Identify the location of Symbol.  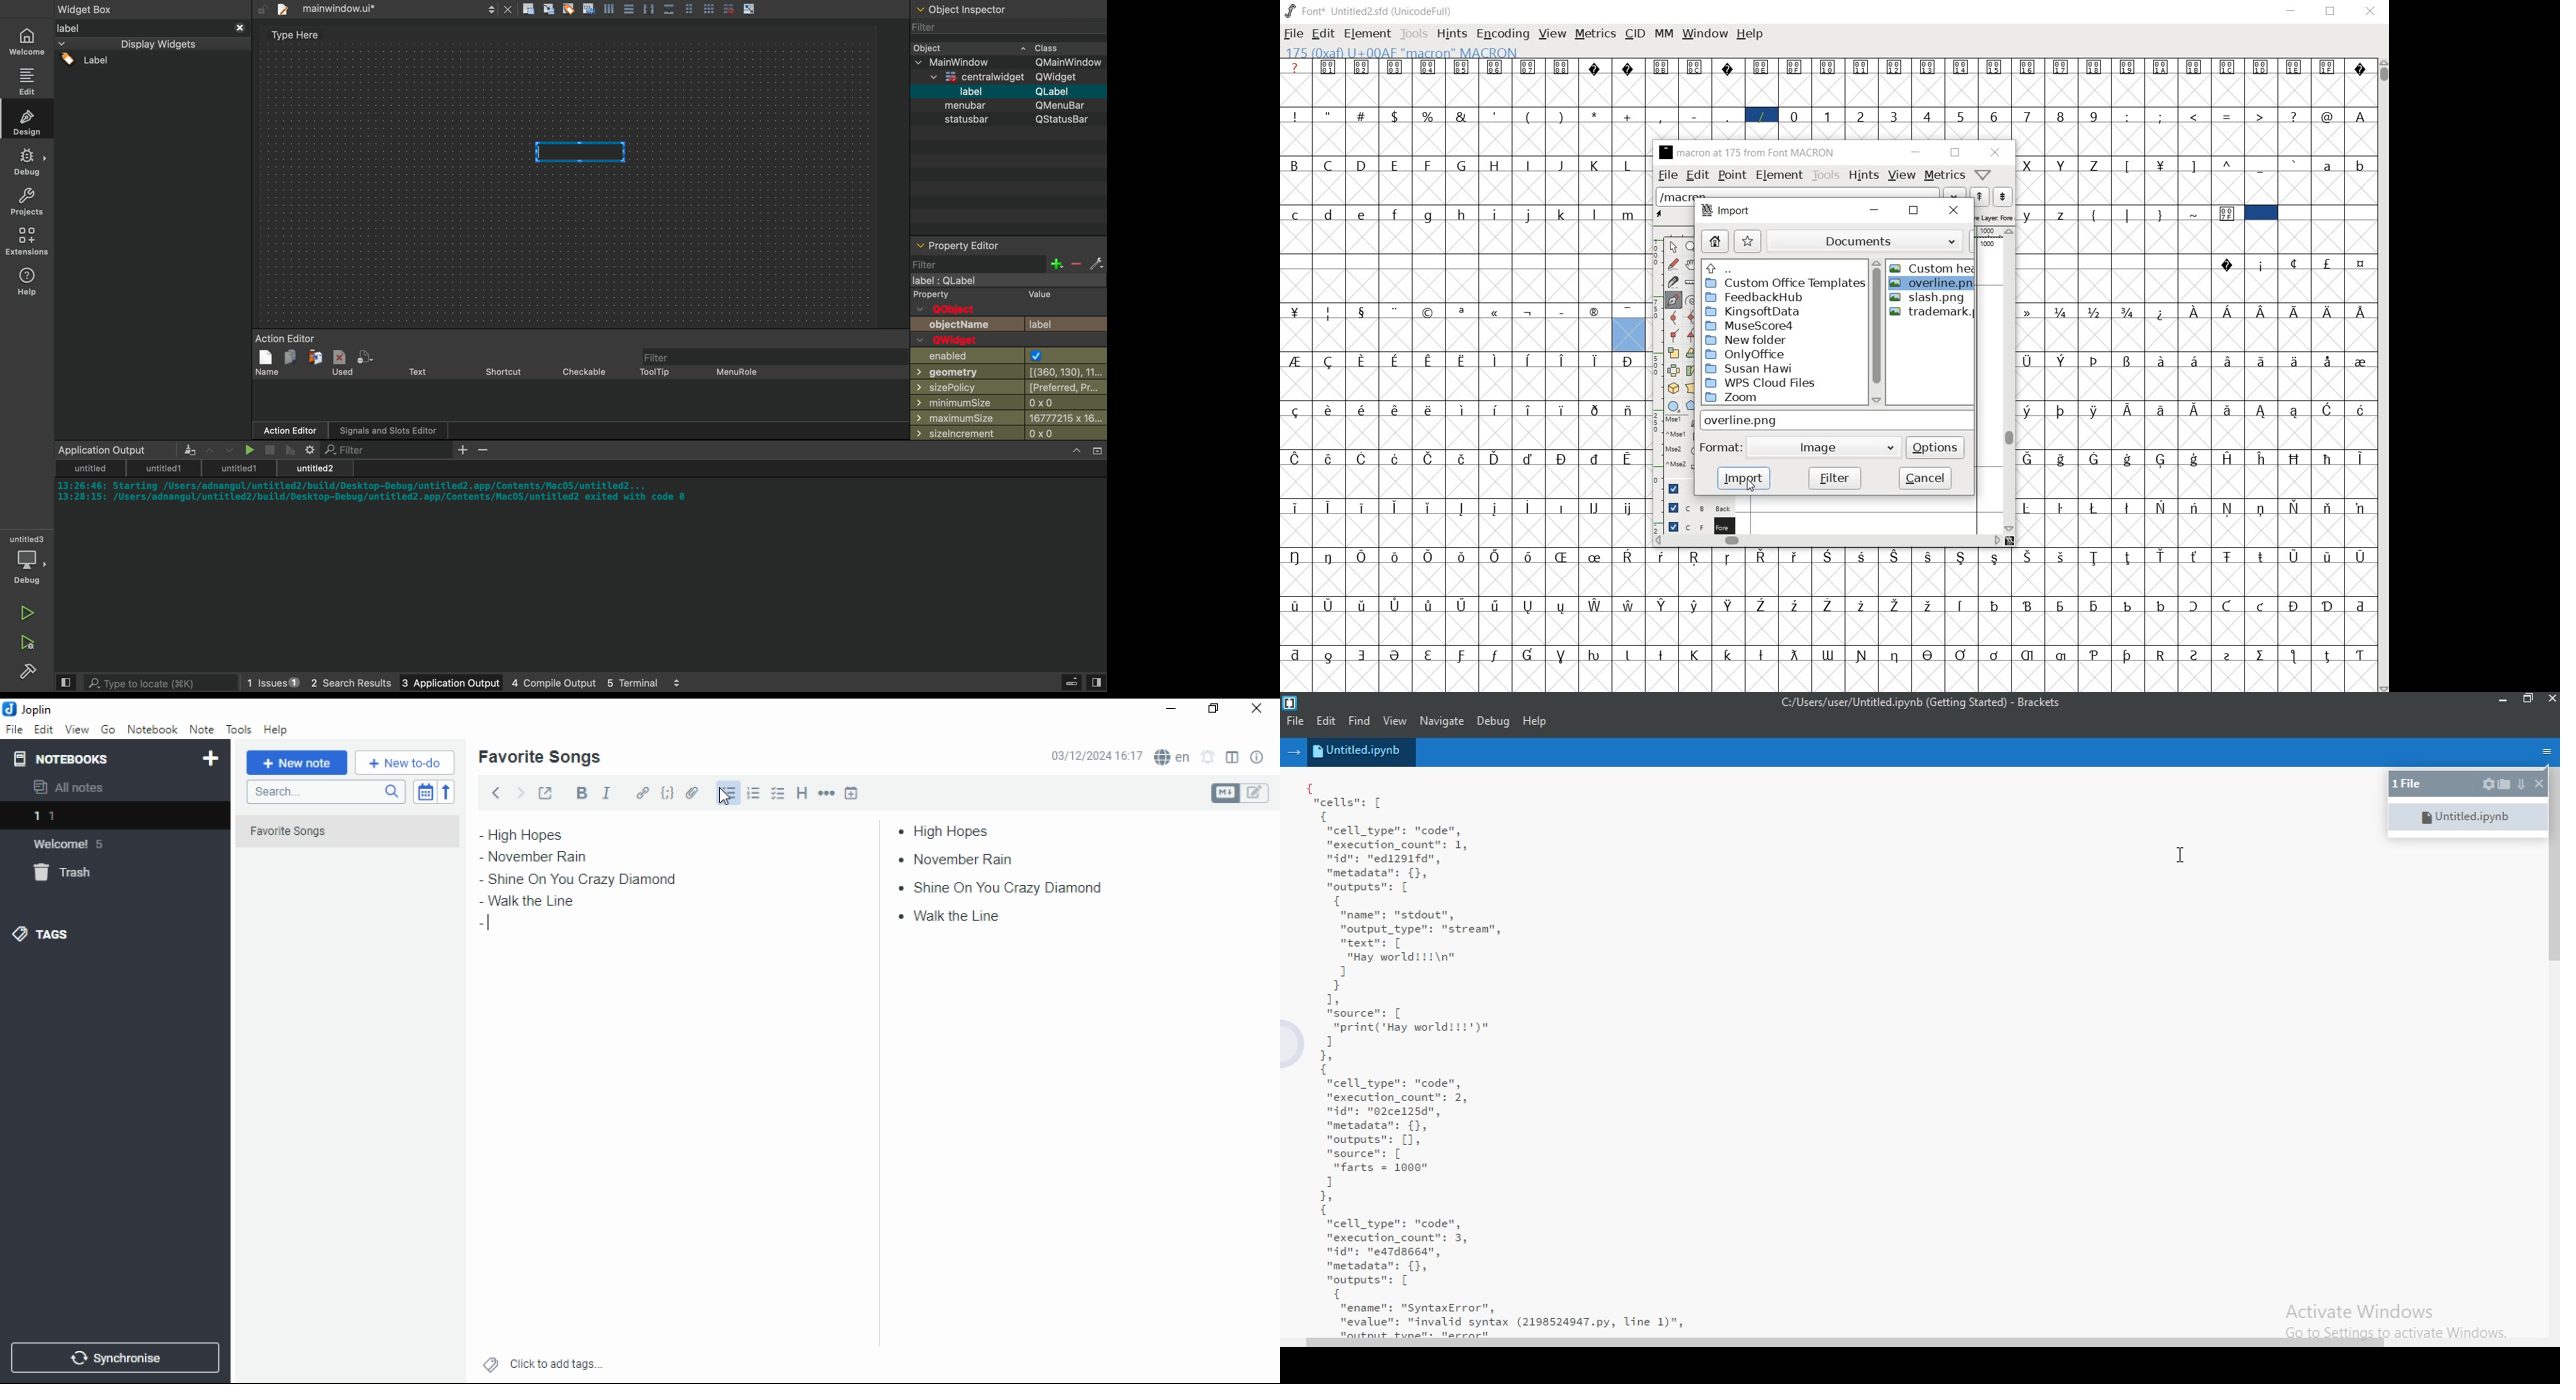
(2328, 409).